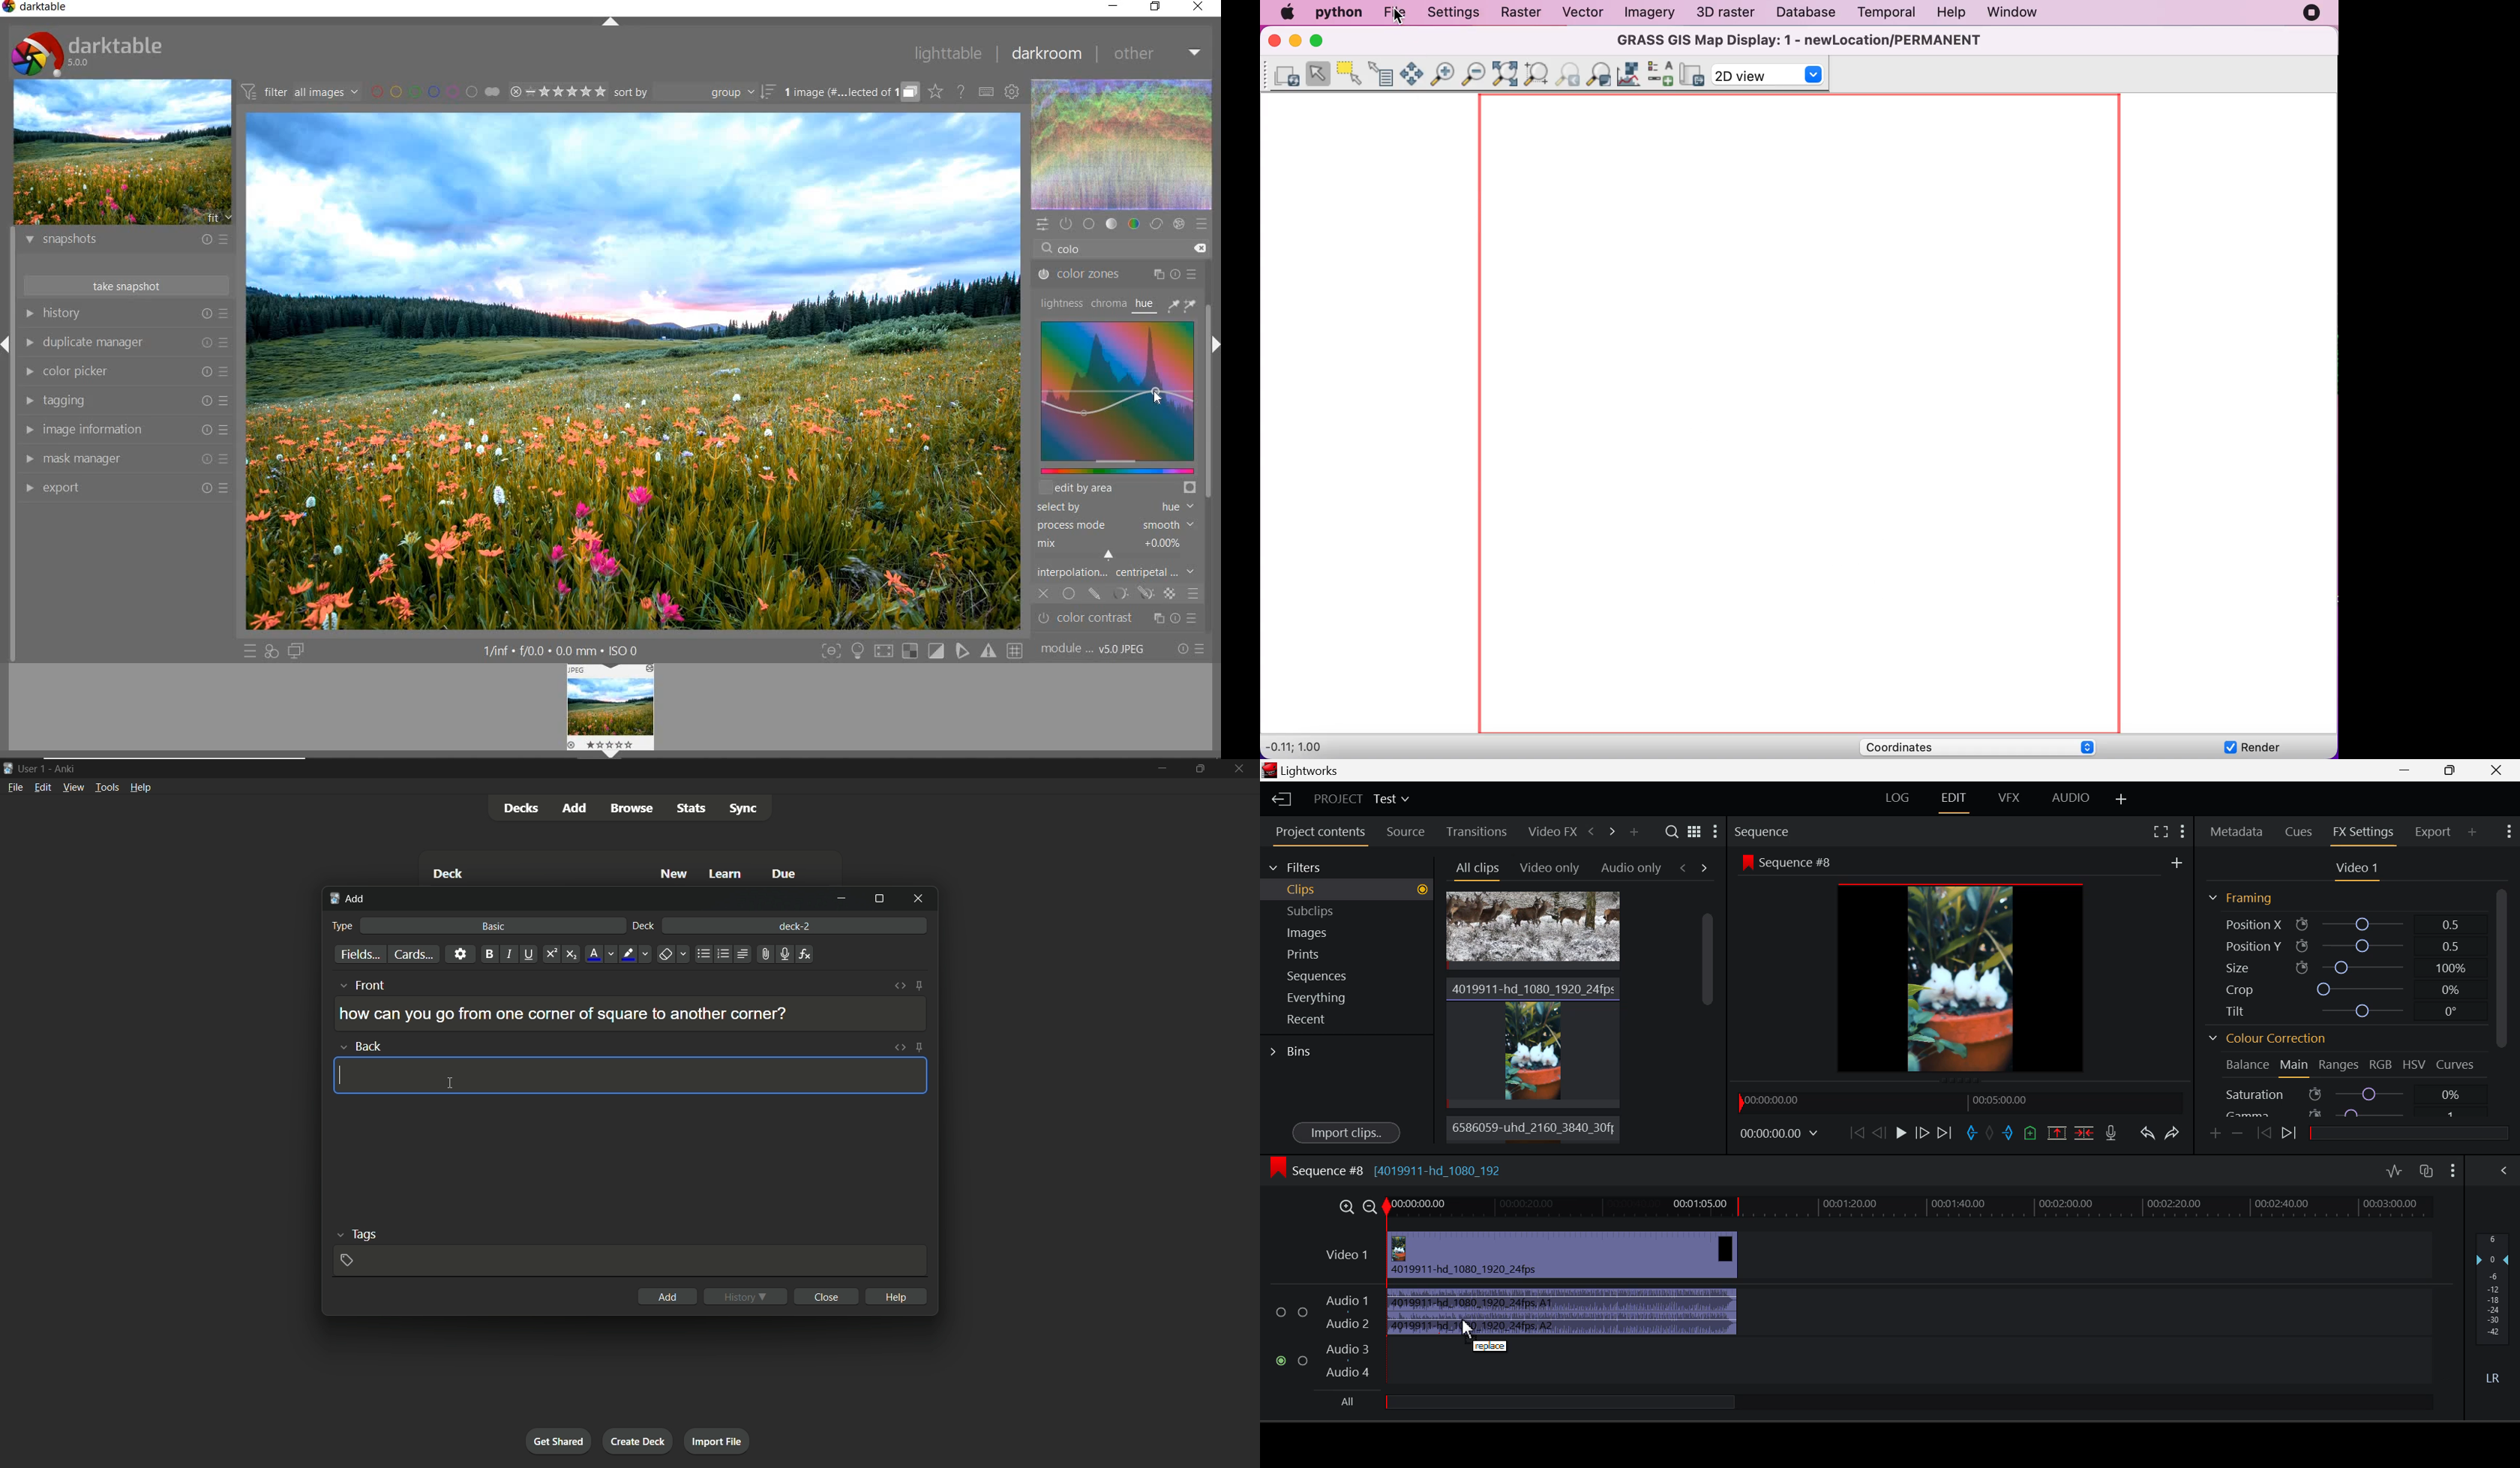 This screenshot has width=2520, height=1484. Describe the element at coordinates (807, 955) in the screenshot. I see `equations` at that location.